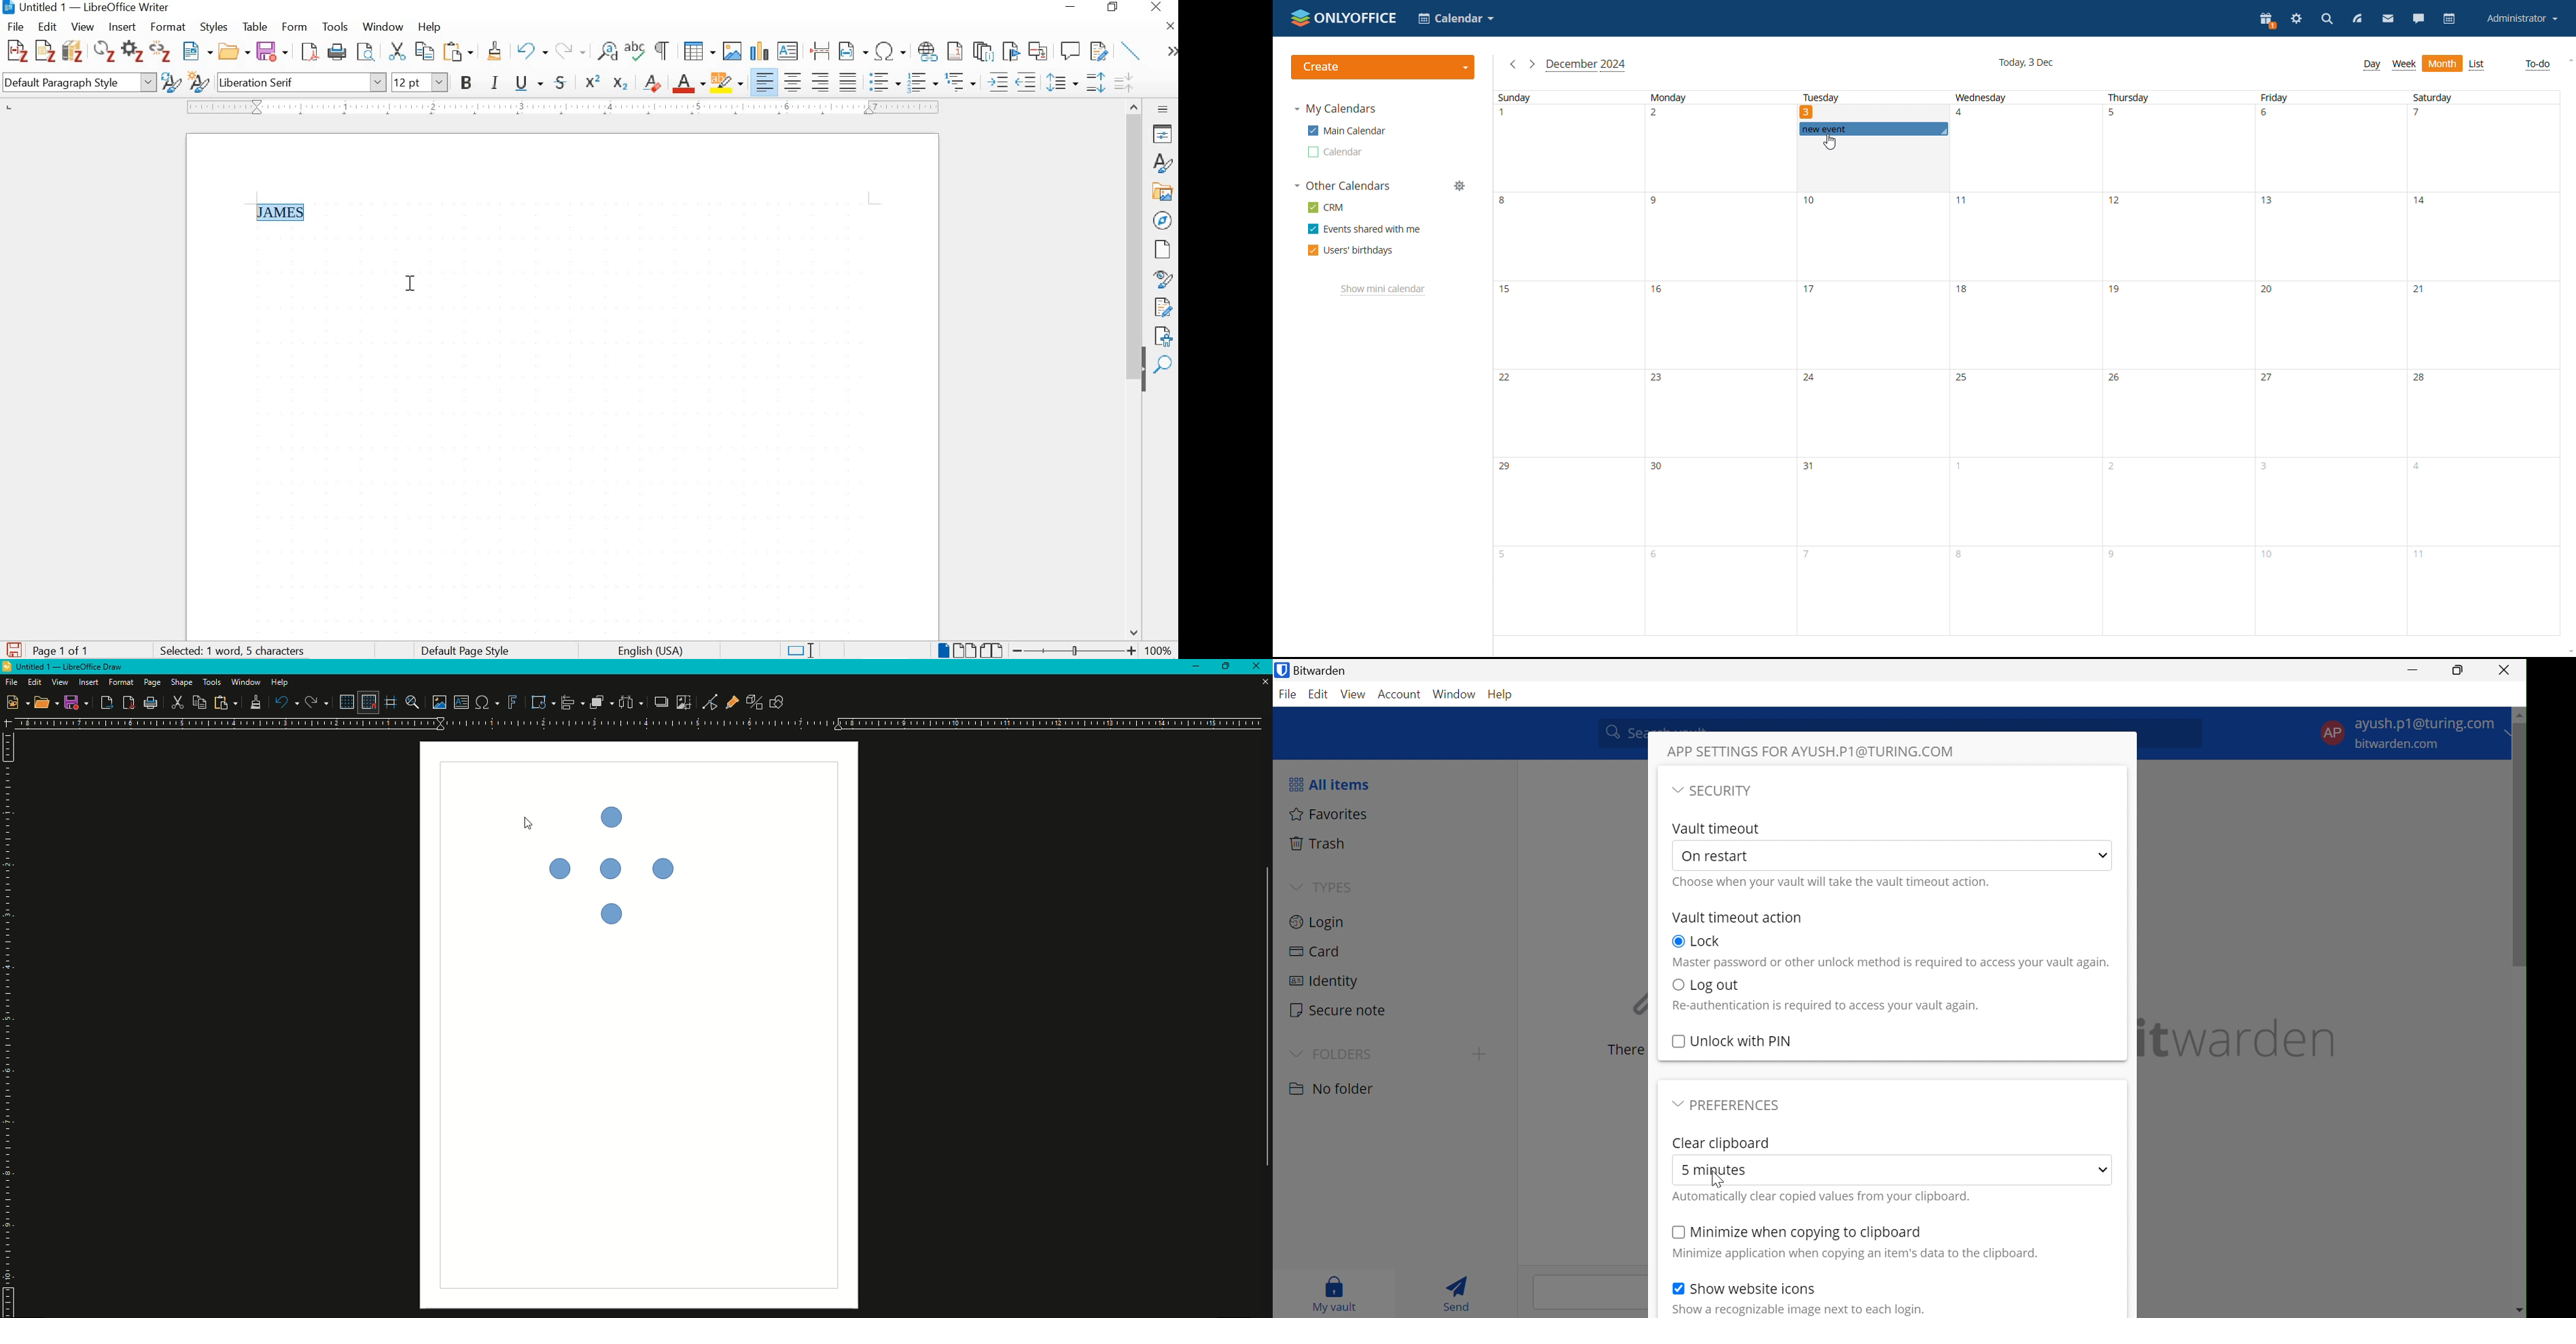 This screenshot has height=1344, width=2576. What do you see at coordinates (1532, 64) in the screenshot?
I see `next month` at bounding box center [1532, 64].